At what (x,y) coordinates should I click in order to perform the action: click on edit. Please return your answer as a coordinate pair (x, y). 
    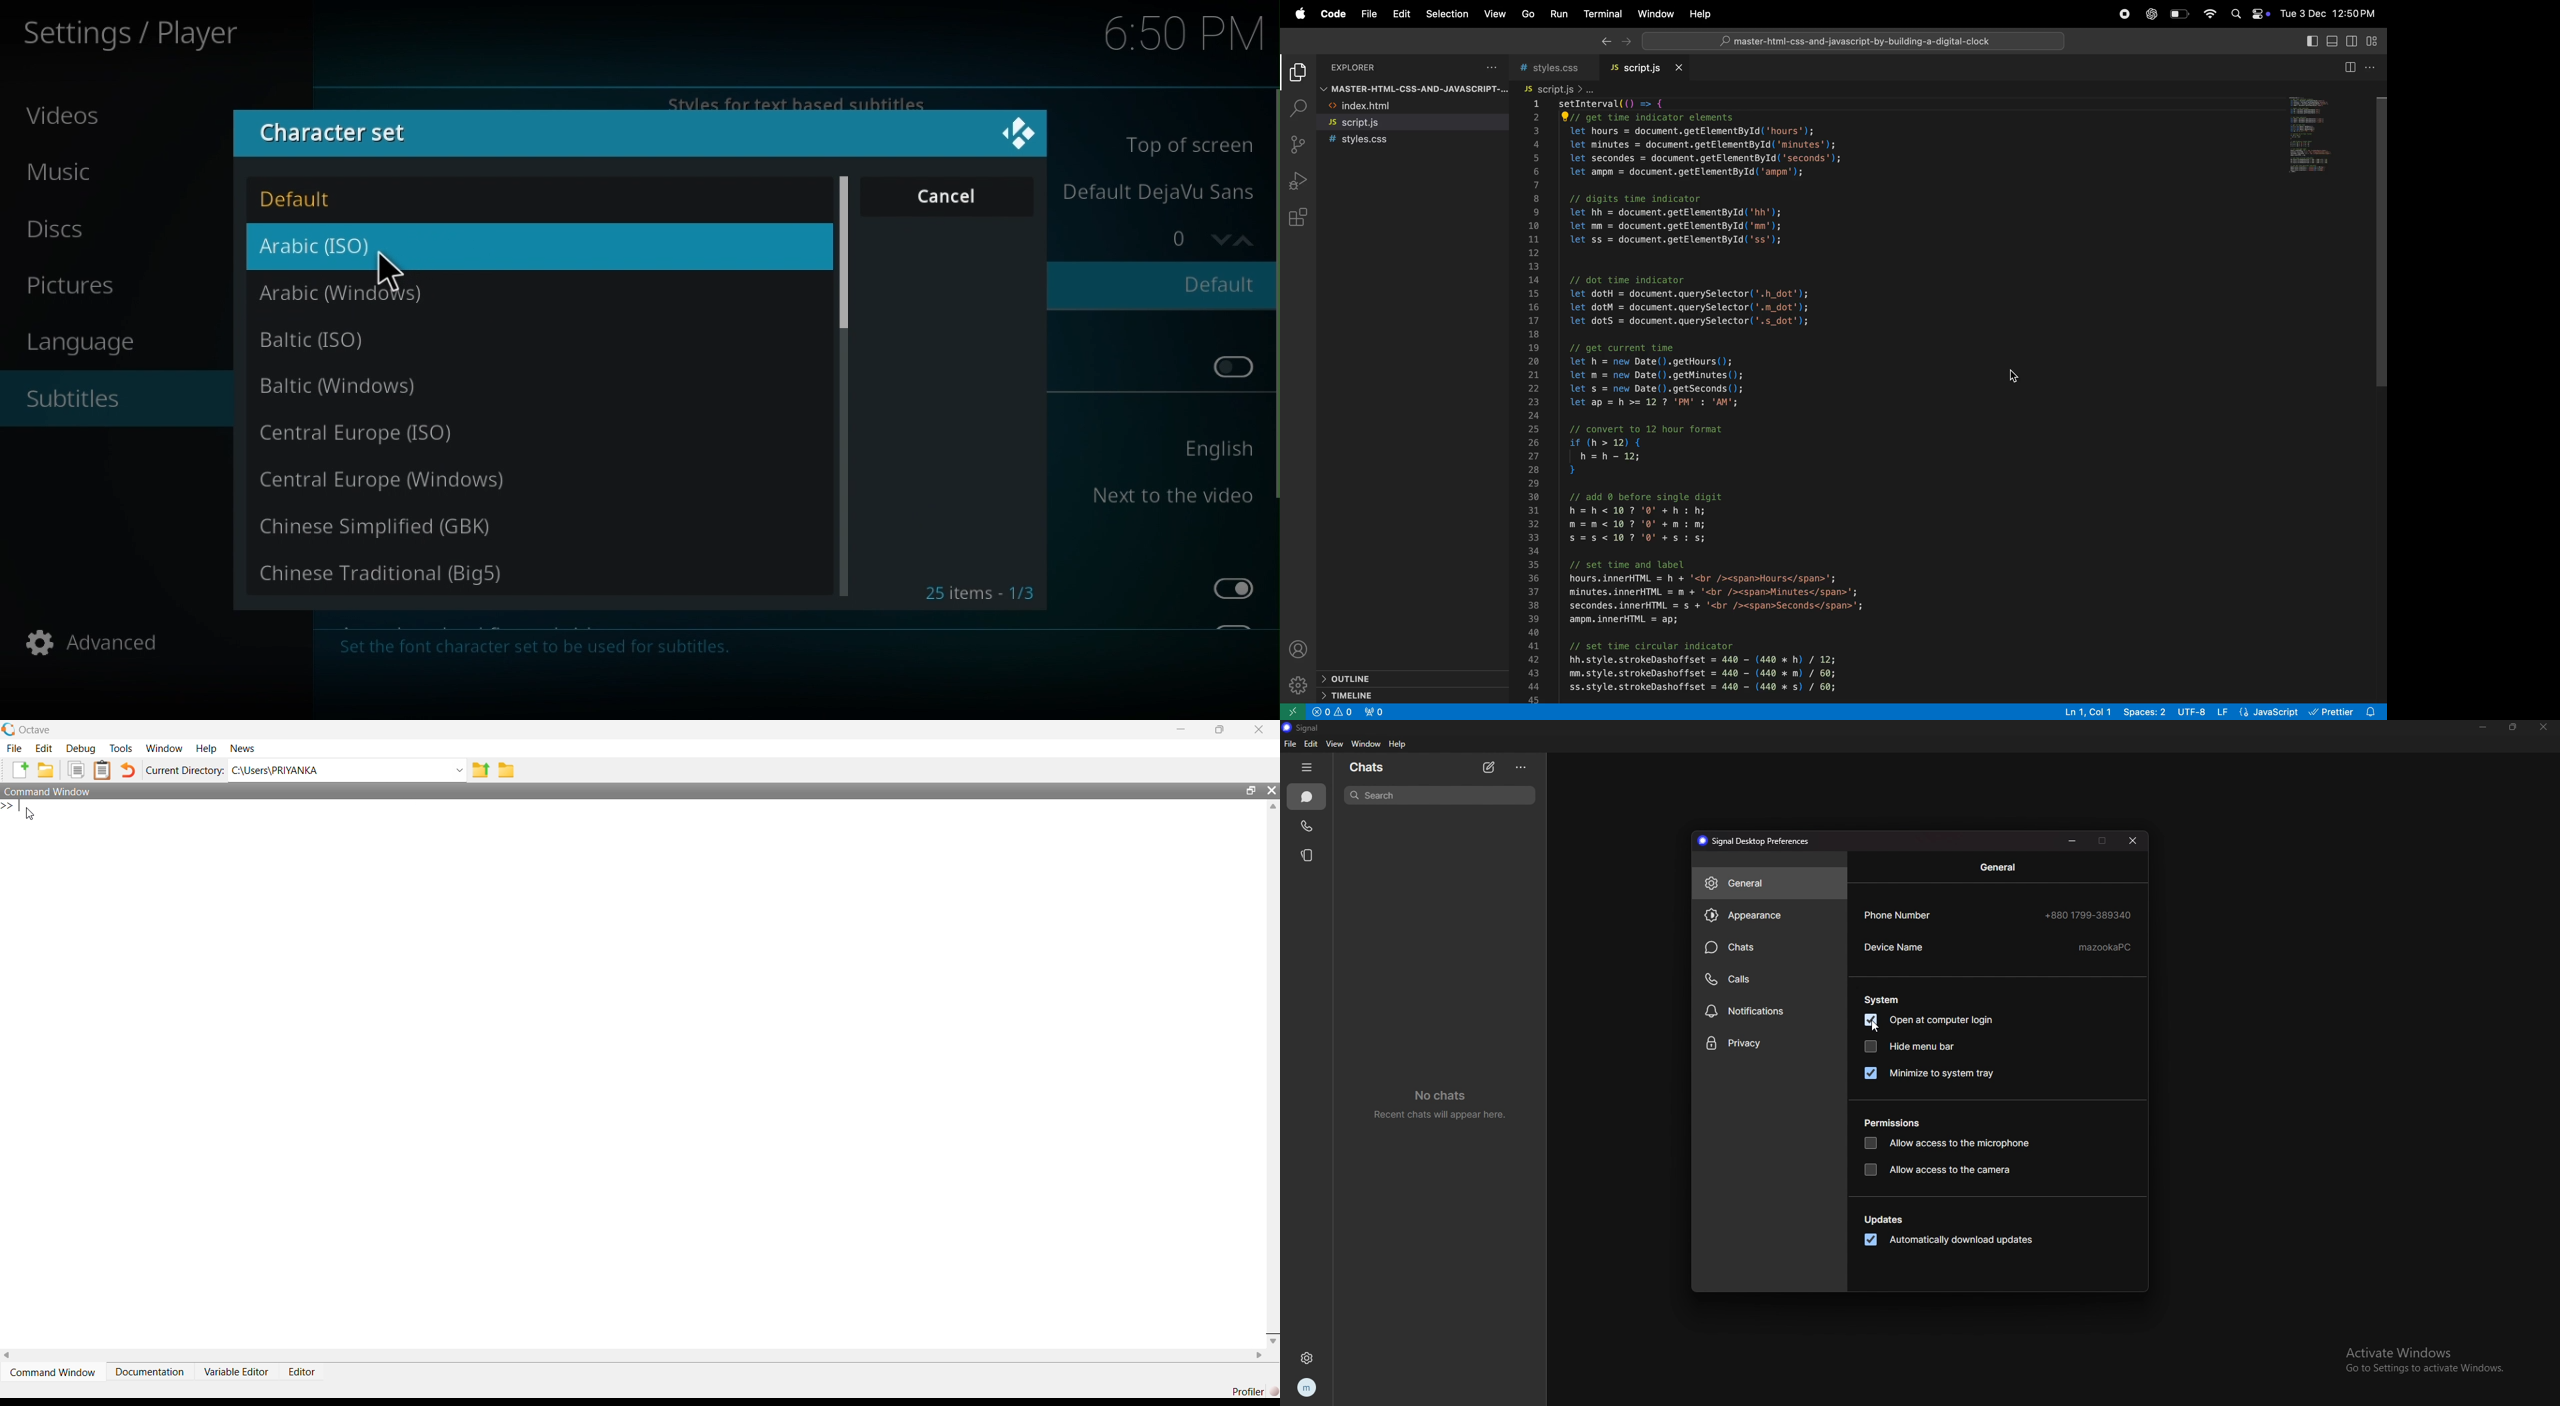
    Looking at the image, I should click on (1401, 14).